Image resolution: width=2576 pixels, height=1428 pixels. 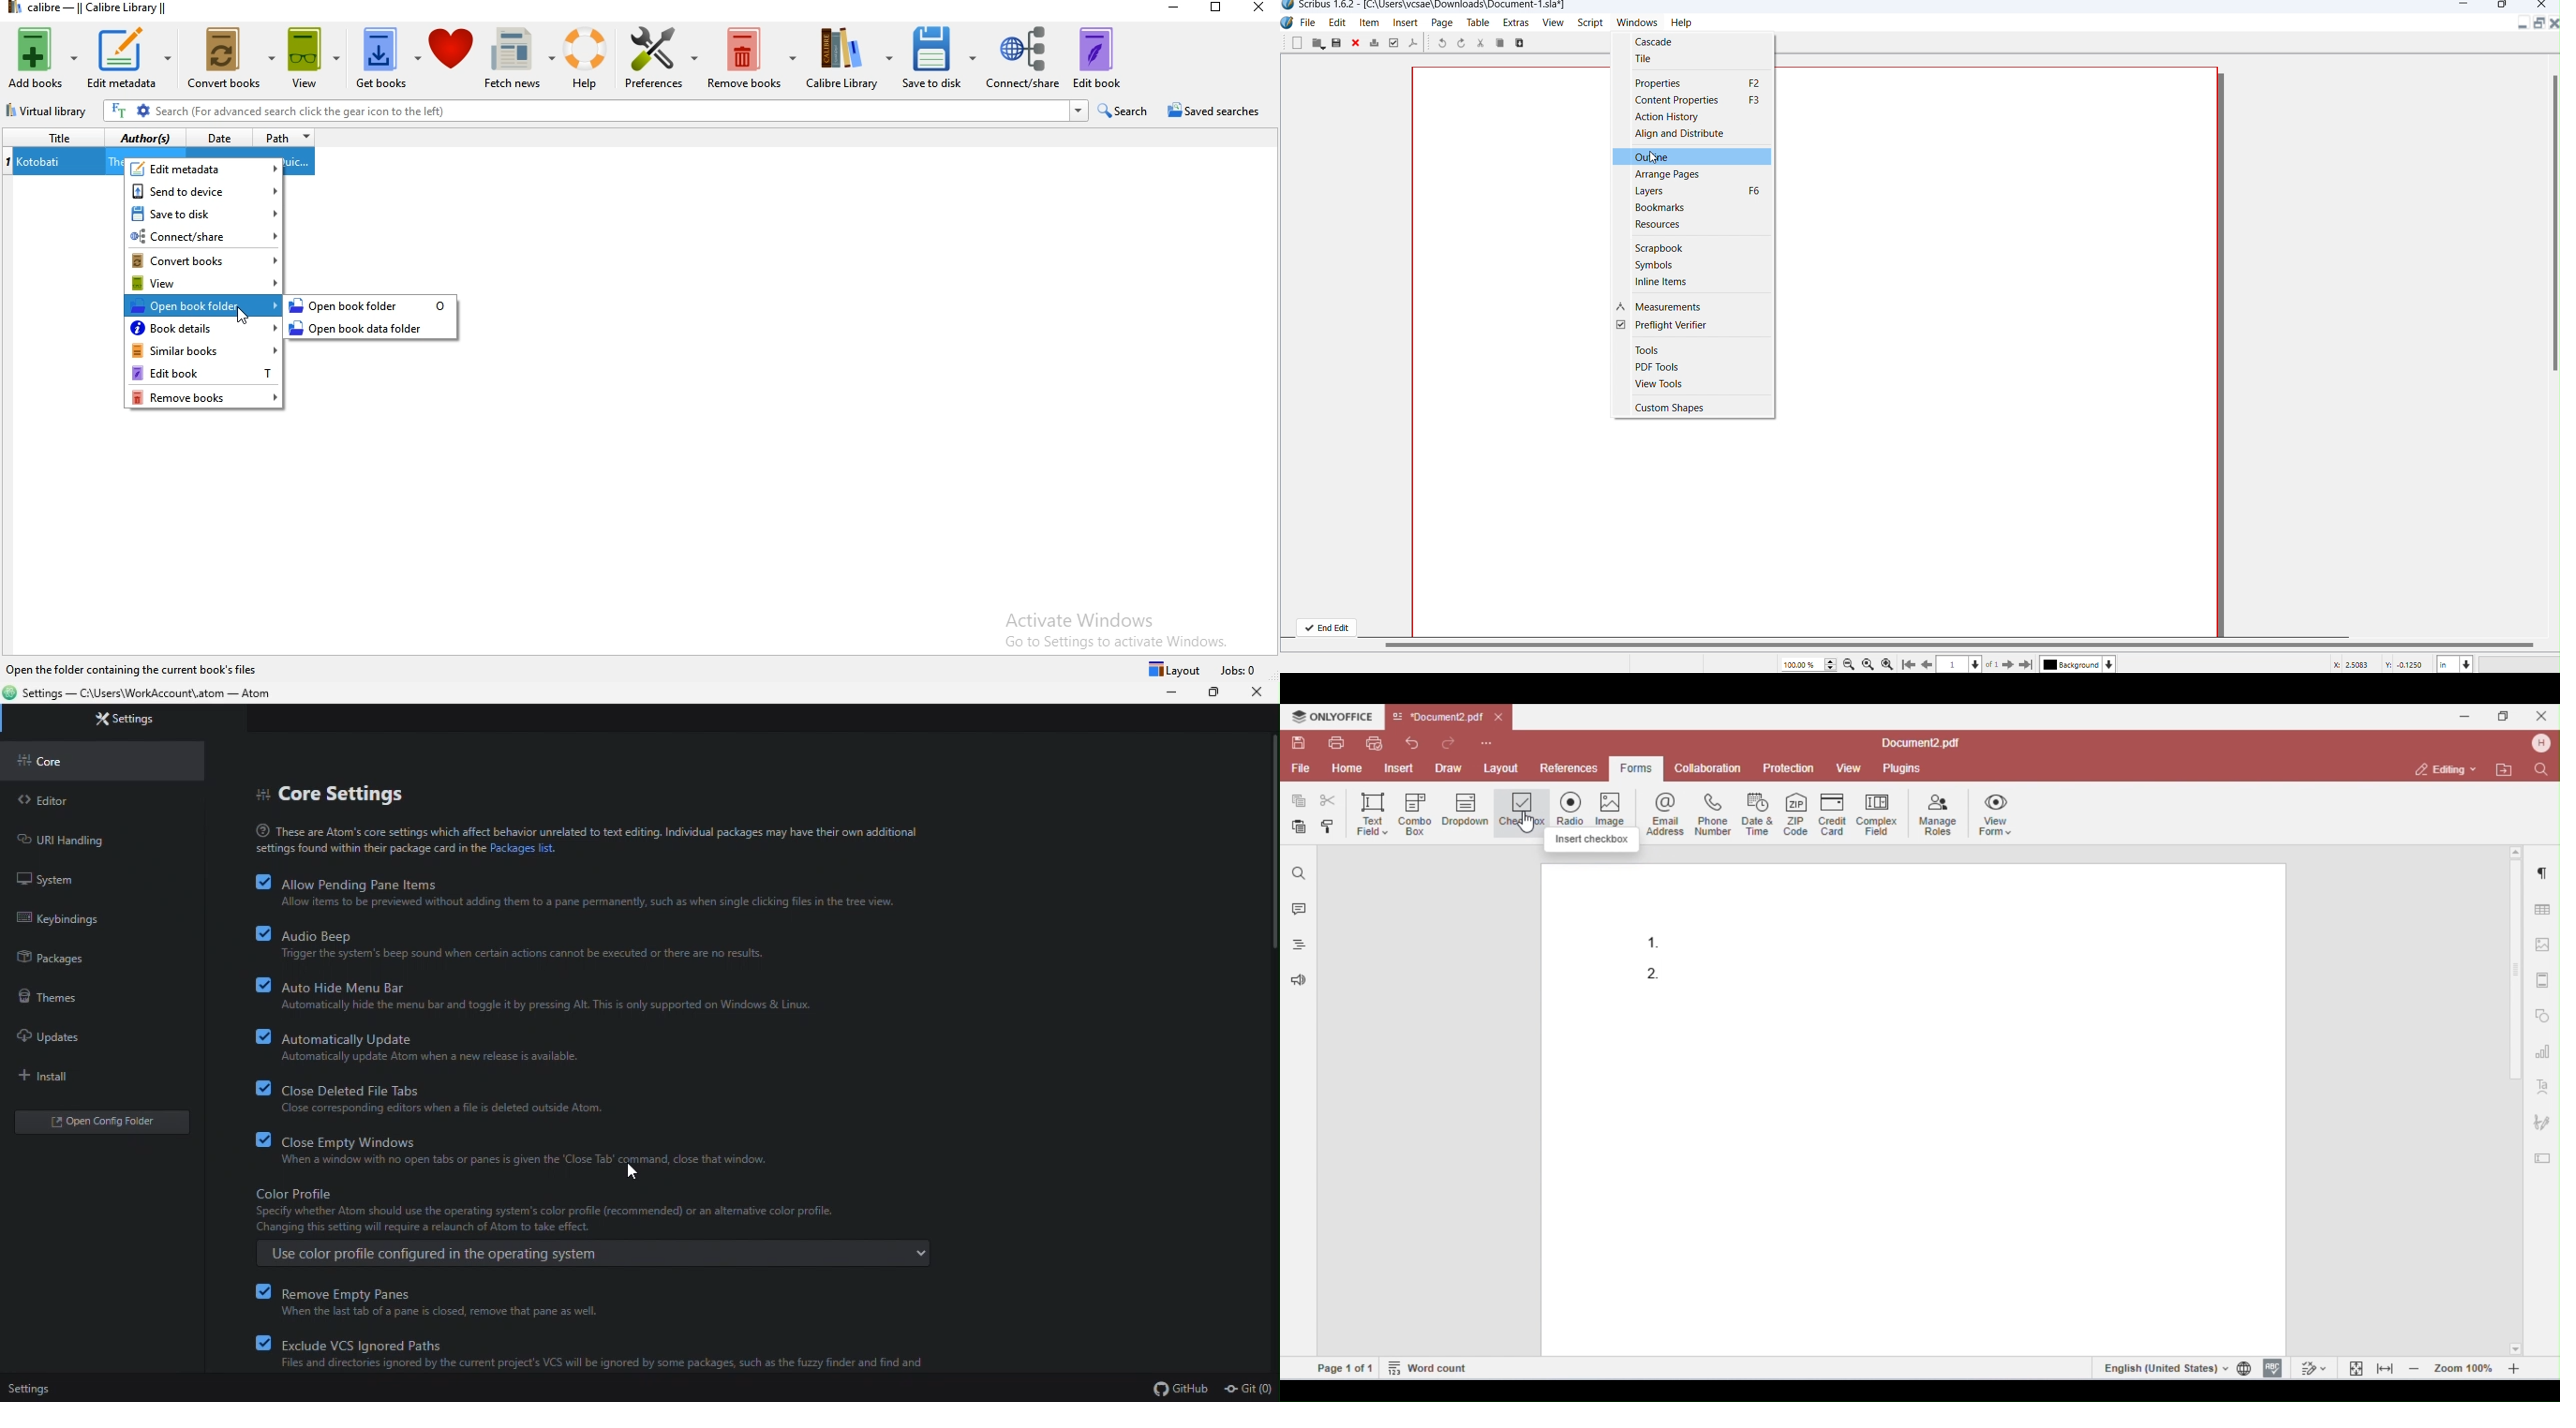 What do you see at coordinates (205, 168) in the screenshot?
I see `edit metadata` at bounding box center [205, 168].